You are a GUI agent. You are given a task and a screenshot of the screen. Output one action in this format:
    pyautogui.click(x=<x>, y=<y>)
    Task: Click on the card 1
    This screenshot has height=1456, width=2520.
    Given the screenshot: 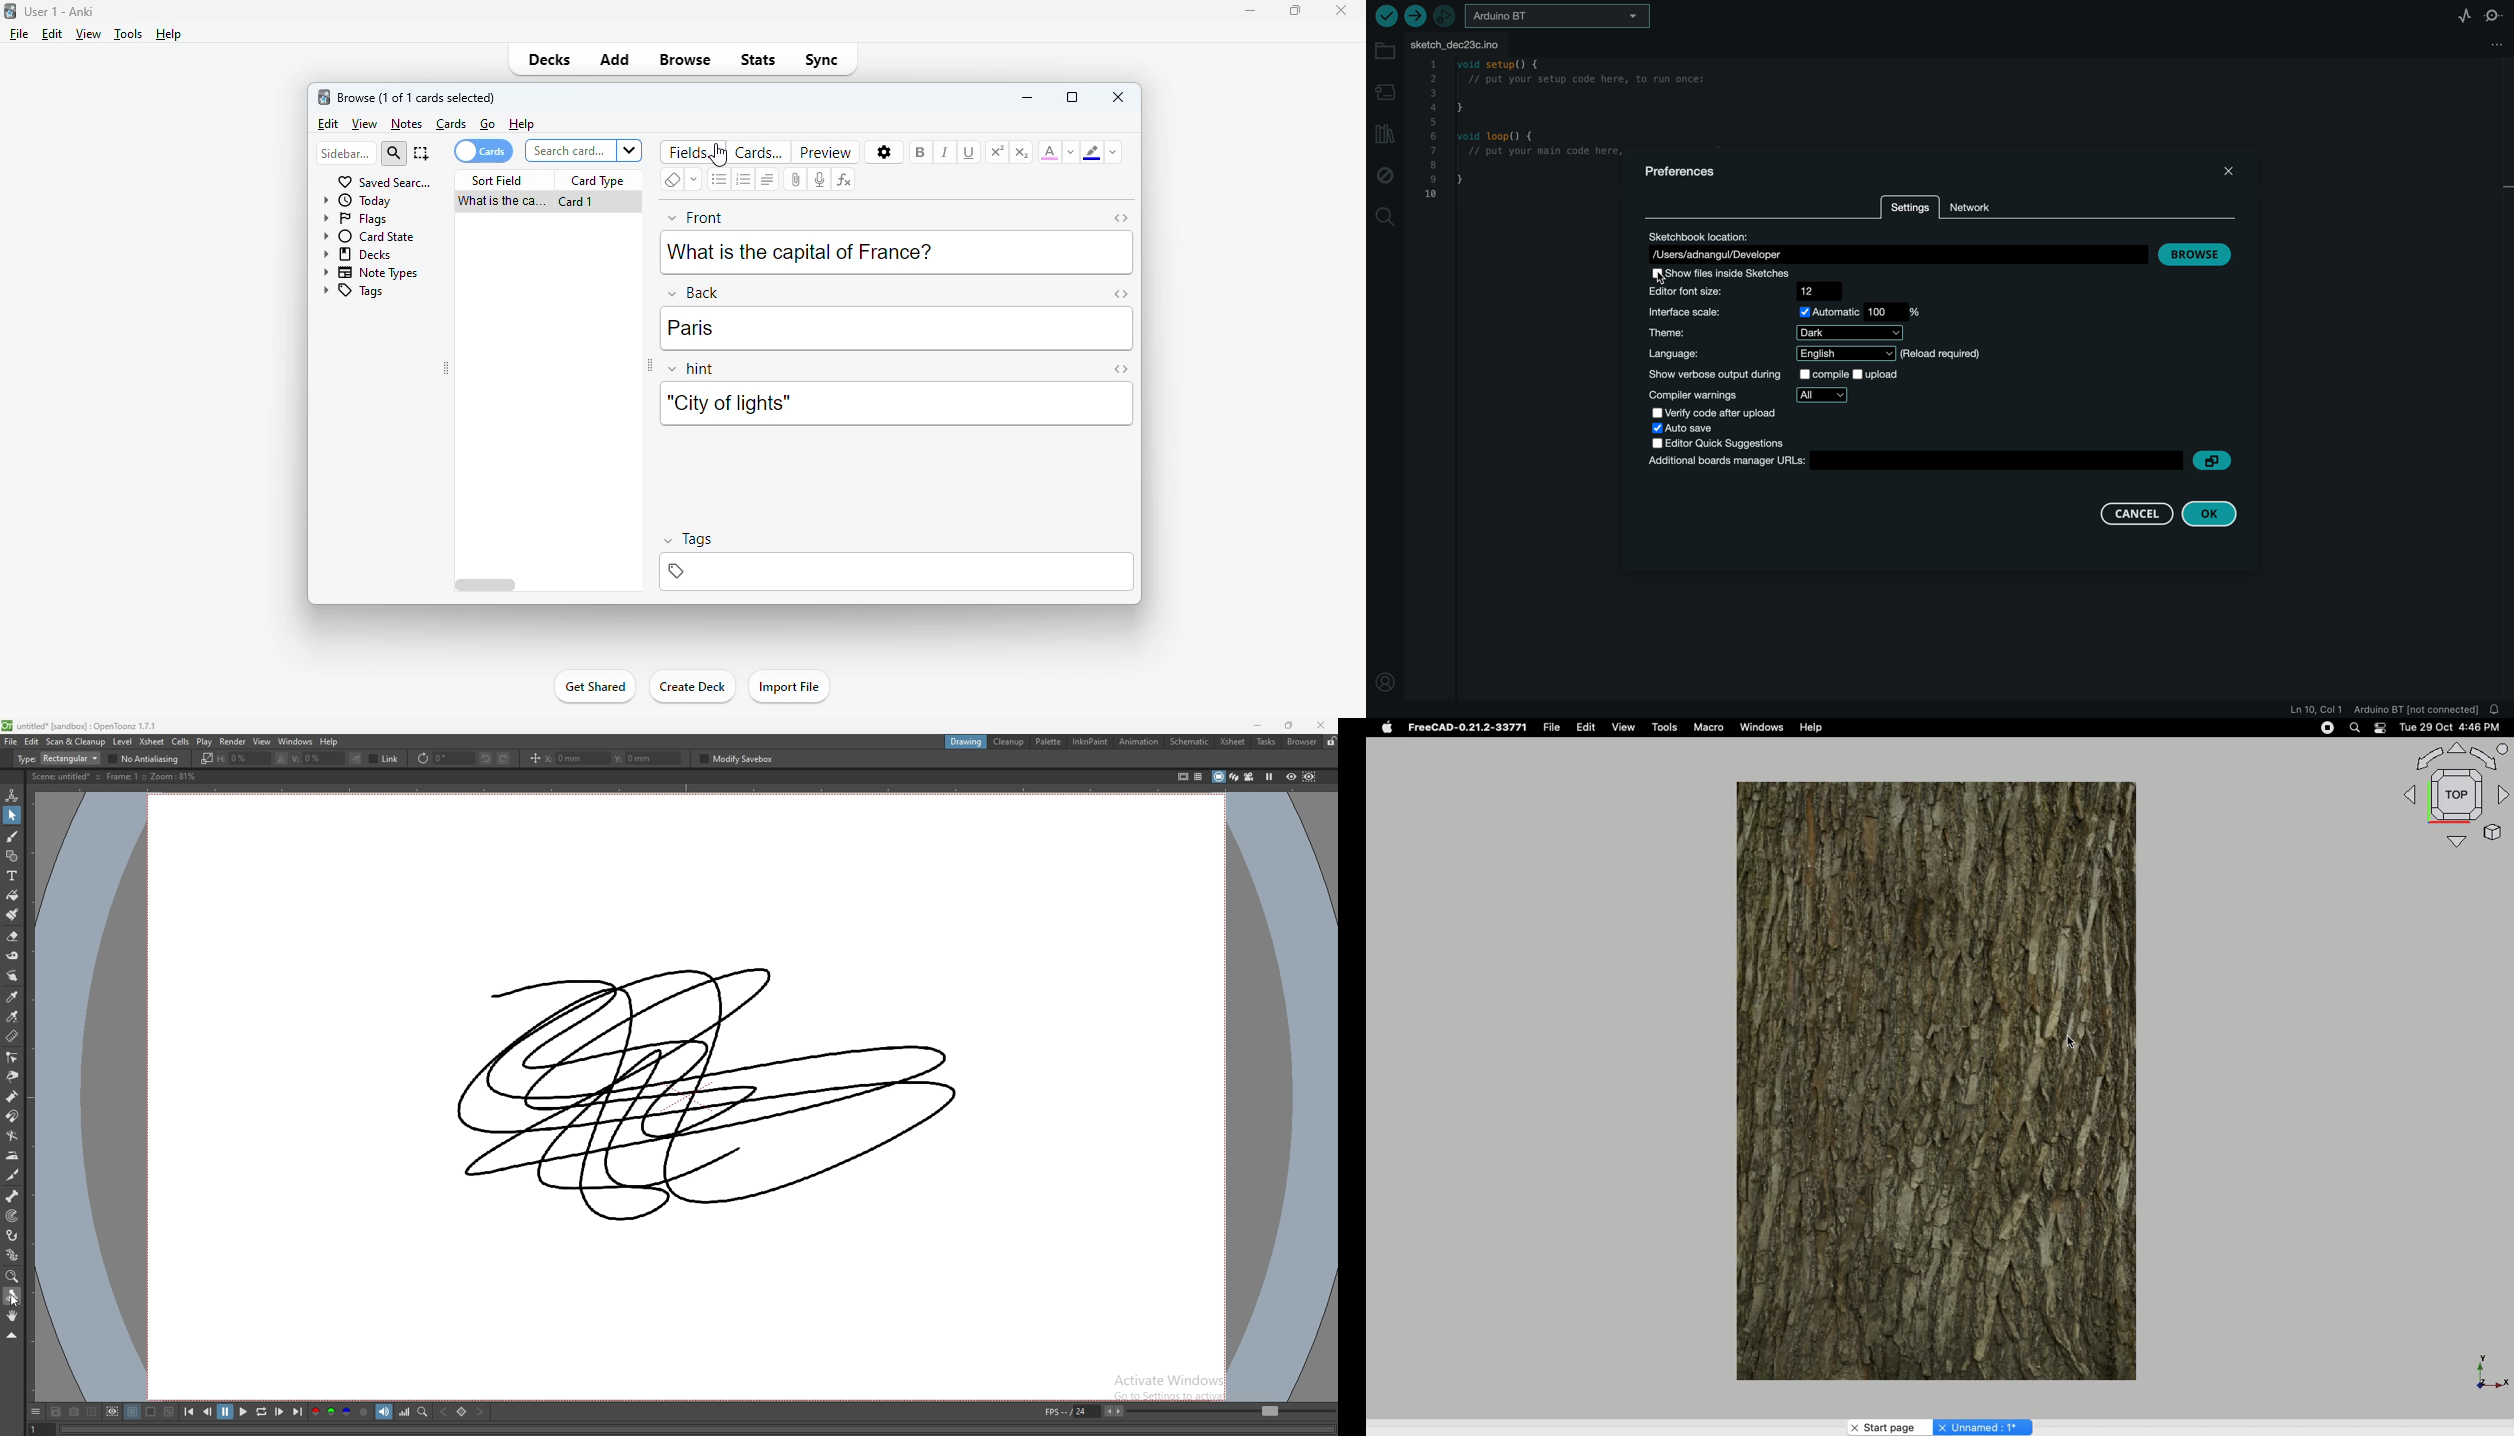 What is the action you would take?
    pyautogui.click(x=576, y=202)
    